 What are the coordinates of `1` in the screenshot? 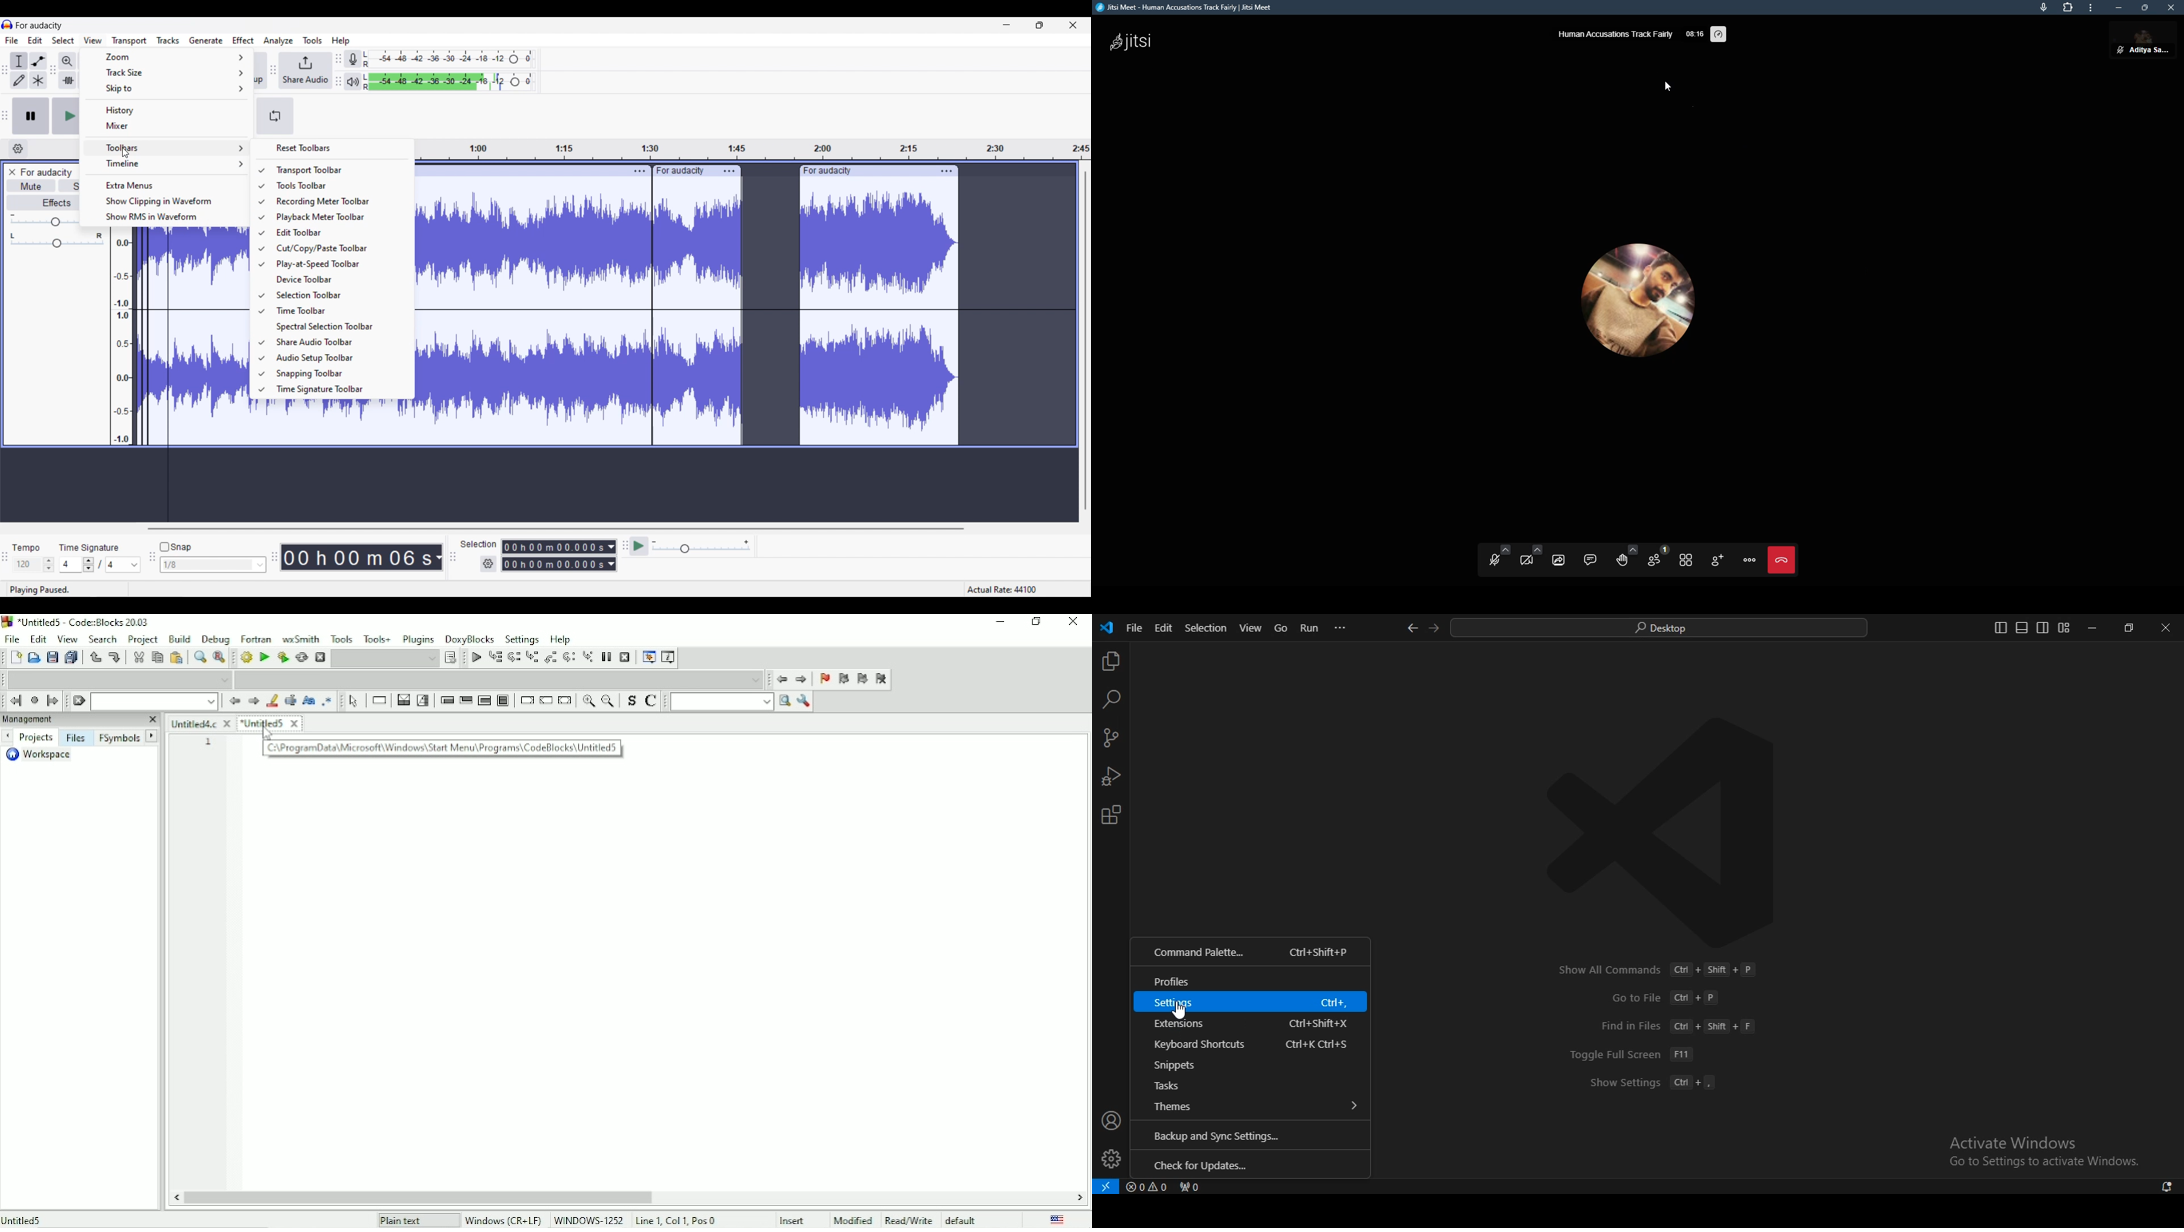 It's located at (209, 742).